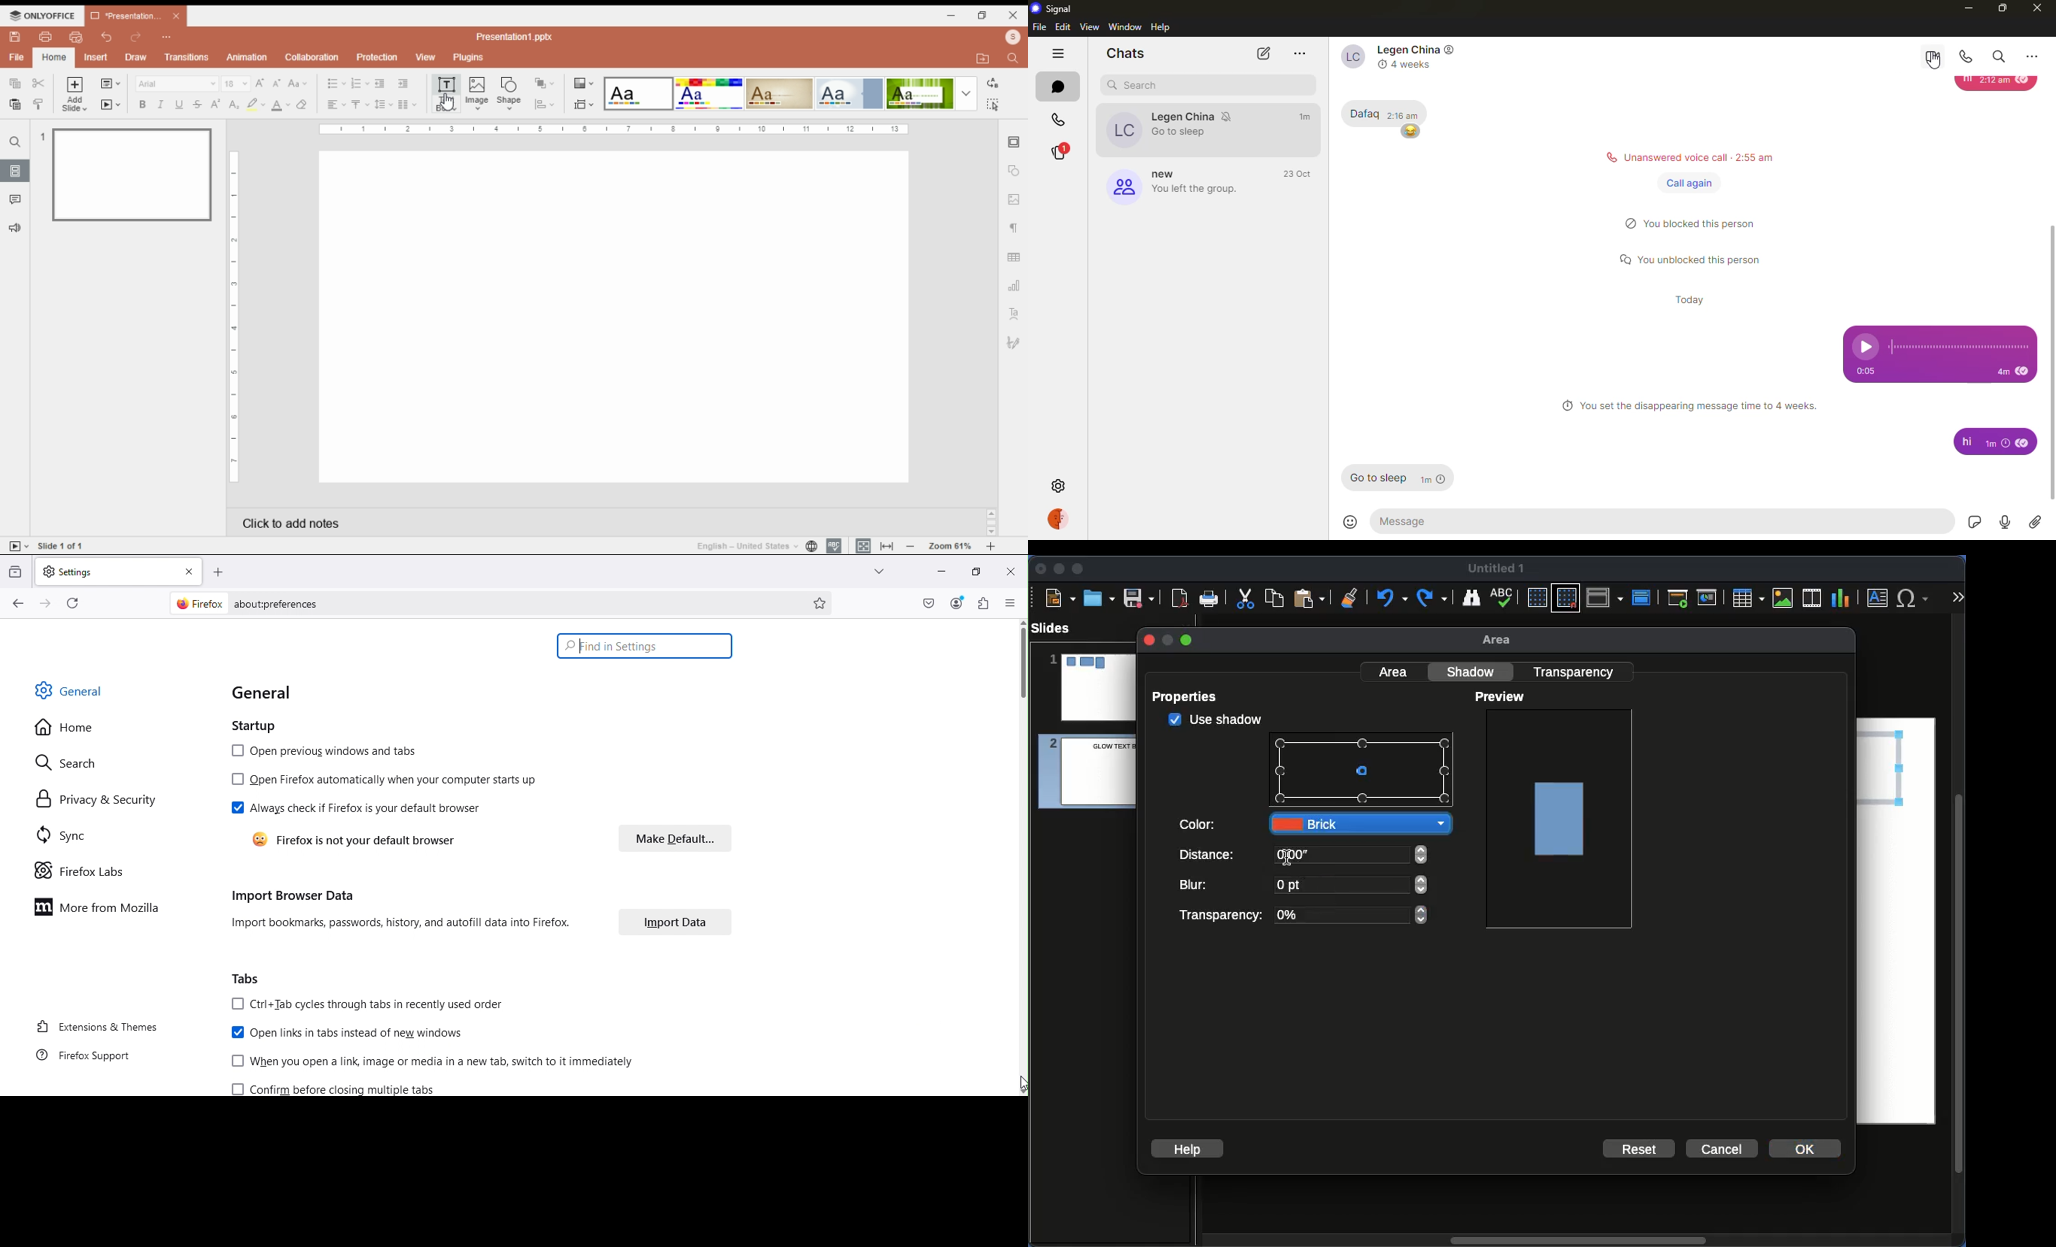 The height and width of the screenshot is (1260, 2072). I want to click on view, so click(426, 57).